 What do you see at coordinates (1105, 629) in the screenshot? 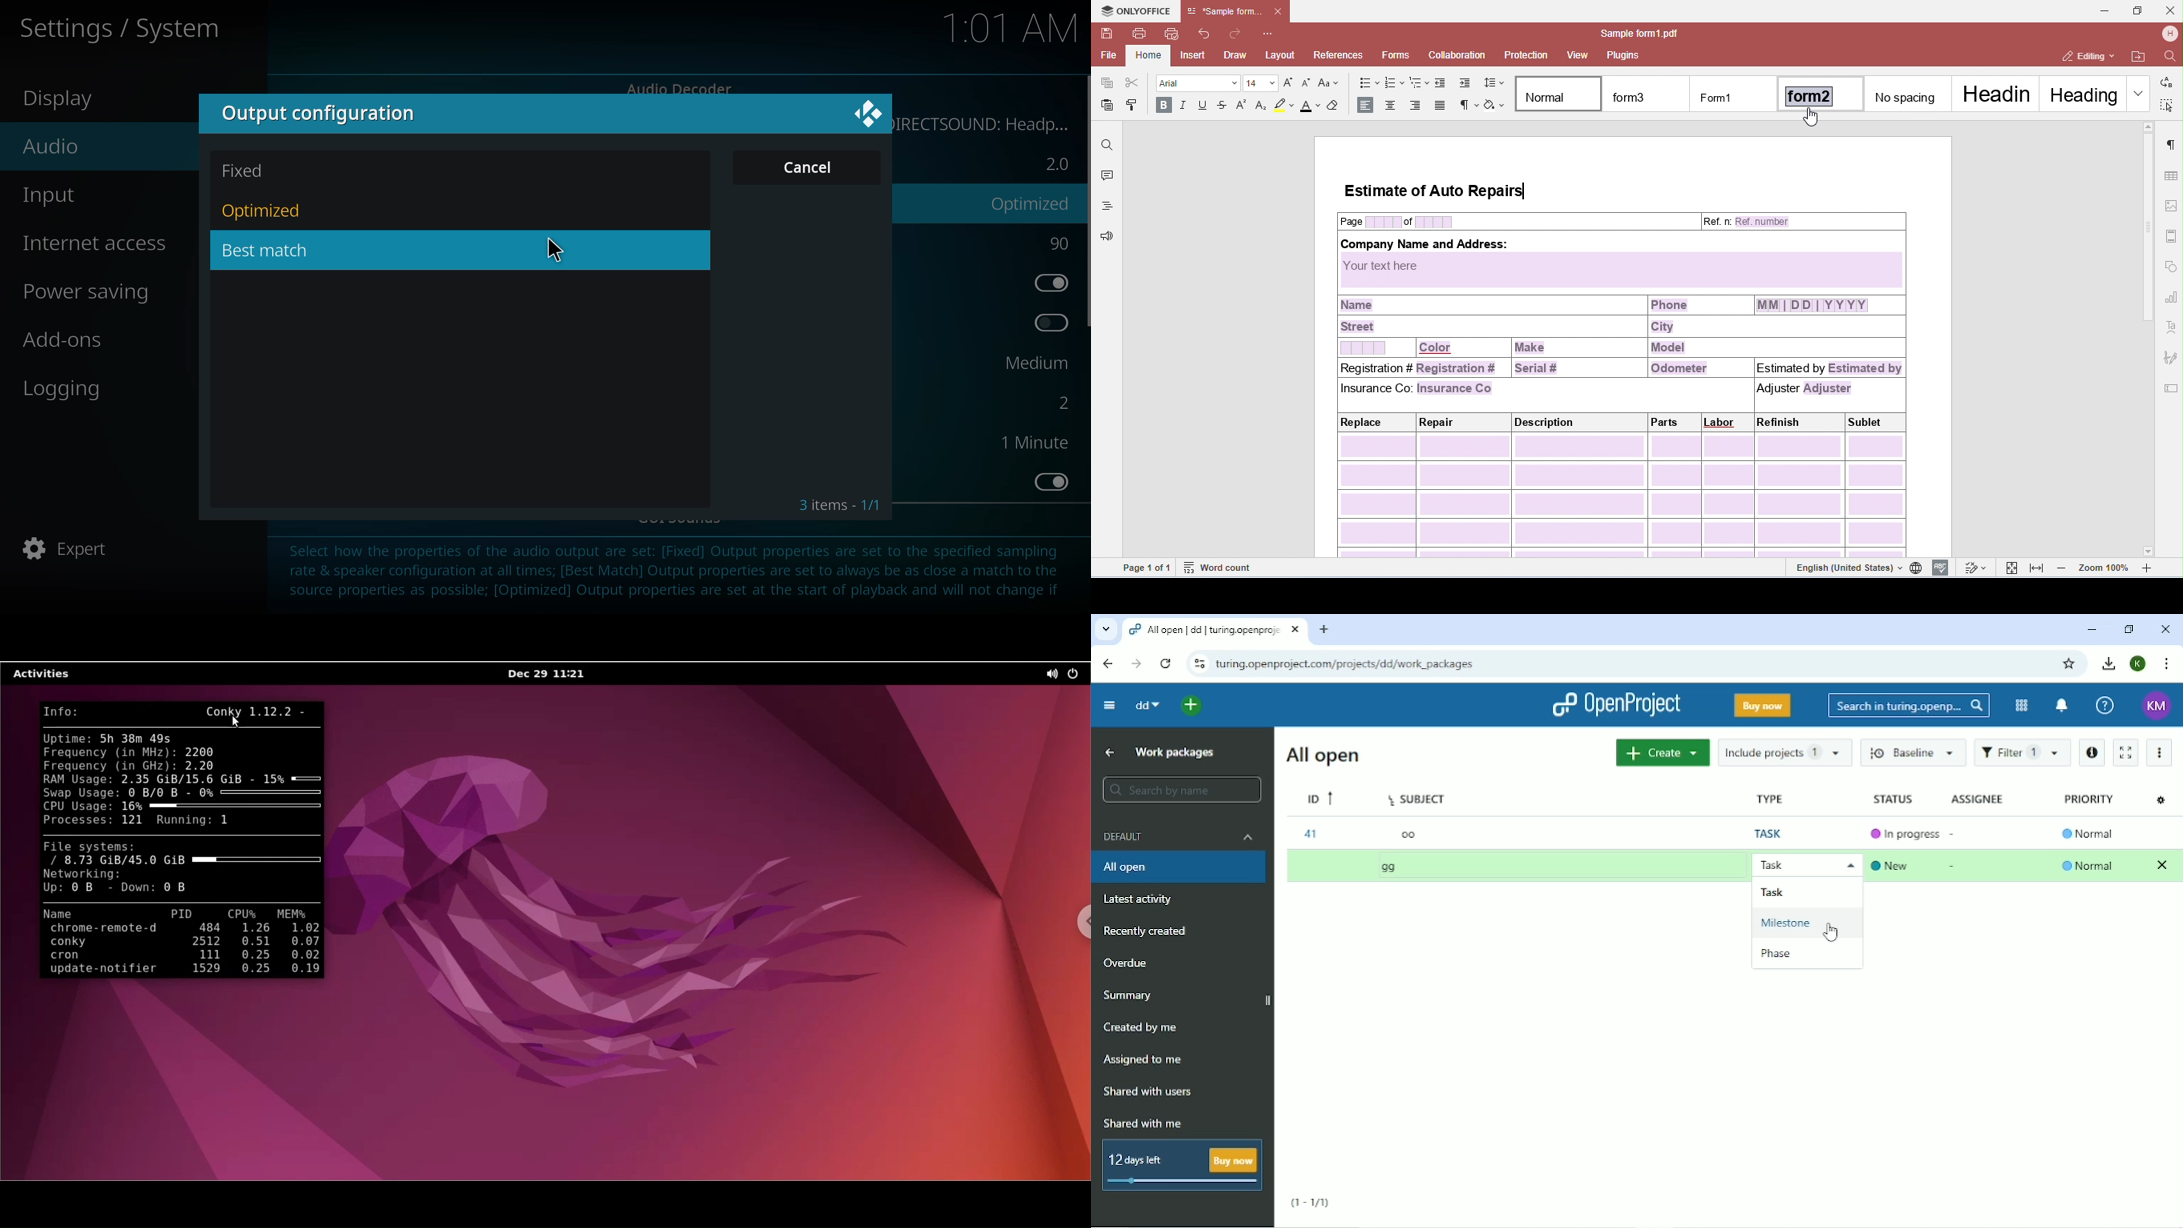
I see `Search tabs` at bounding box center [1105, 629].